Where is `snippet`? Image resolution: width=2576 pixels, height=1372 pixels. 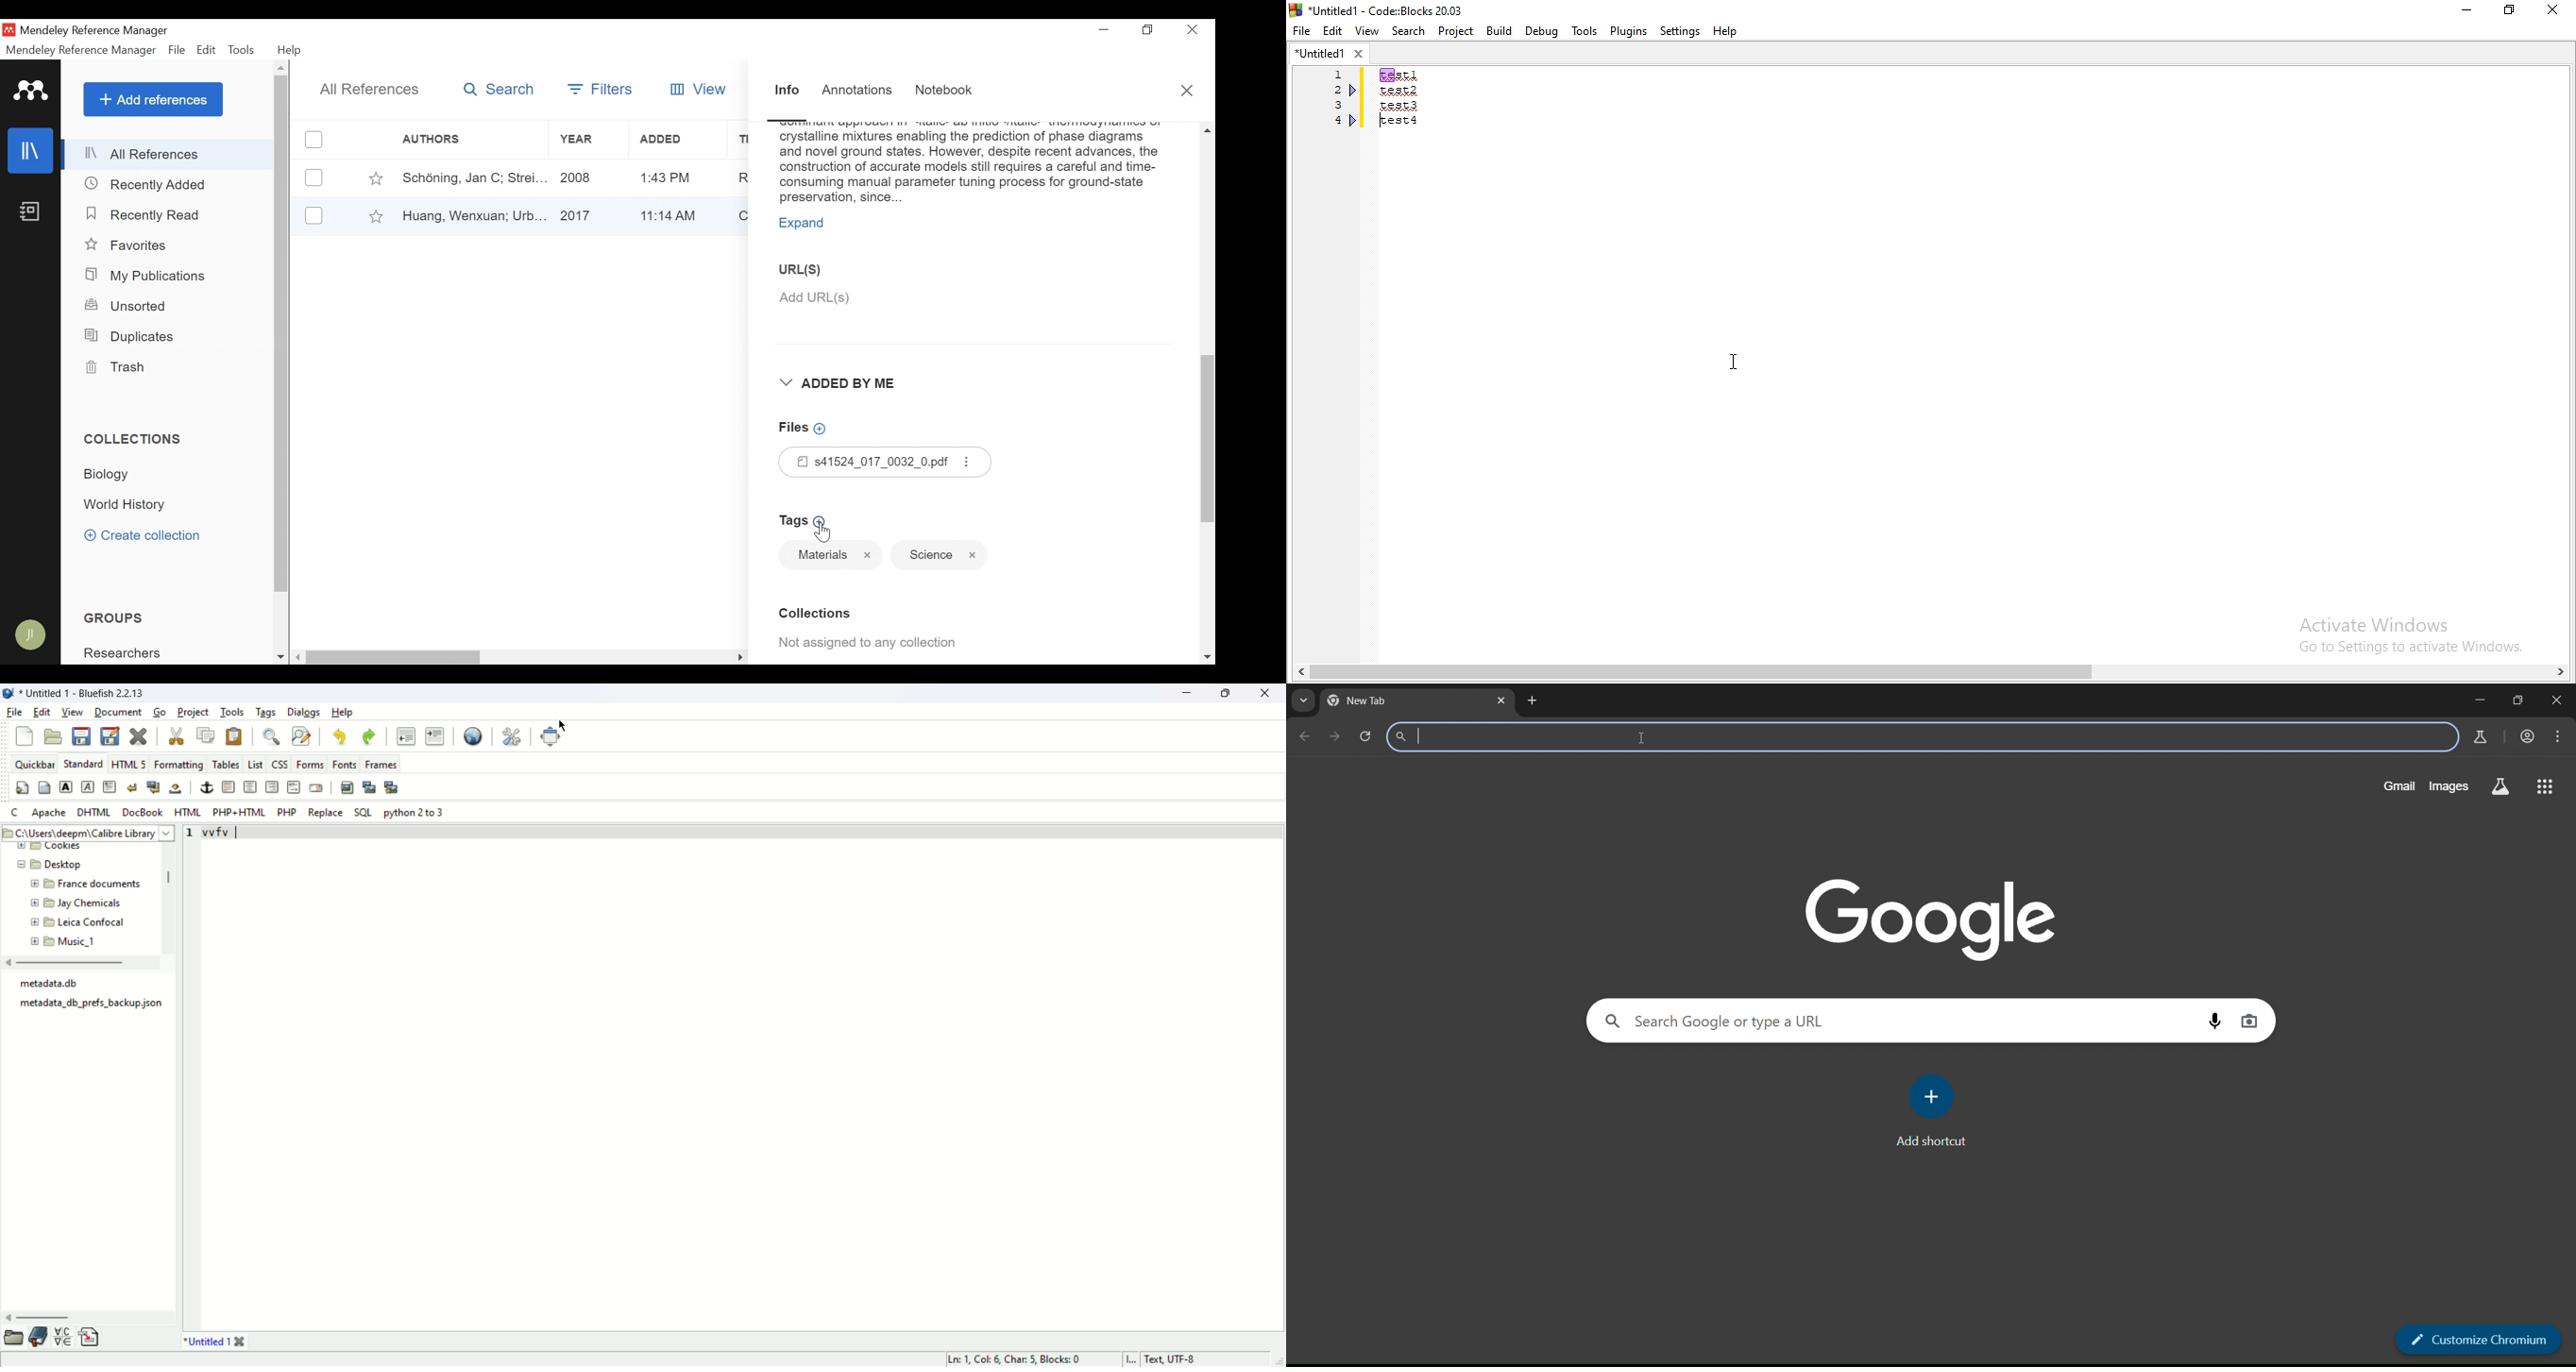
snippet is located at coordinates (89, 1337).